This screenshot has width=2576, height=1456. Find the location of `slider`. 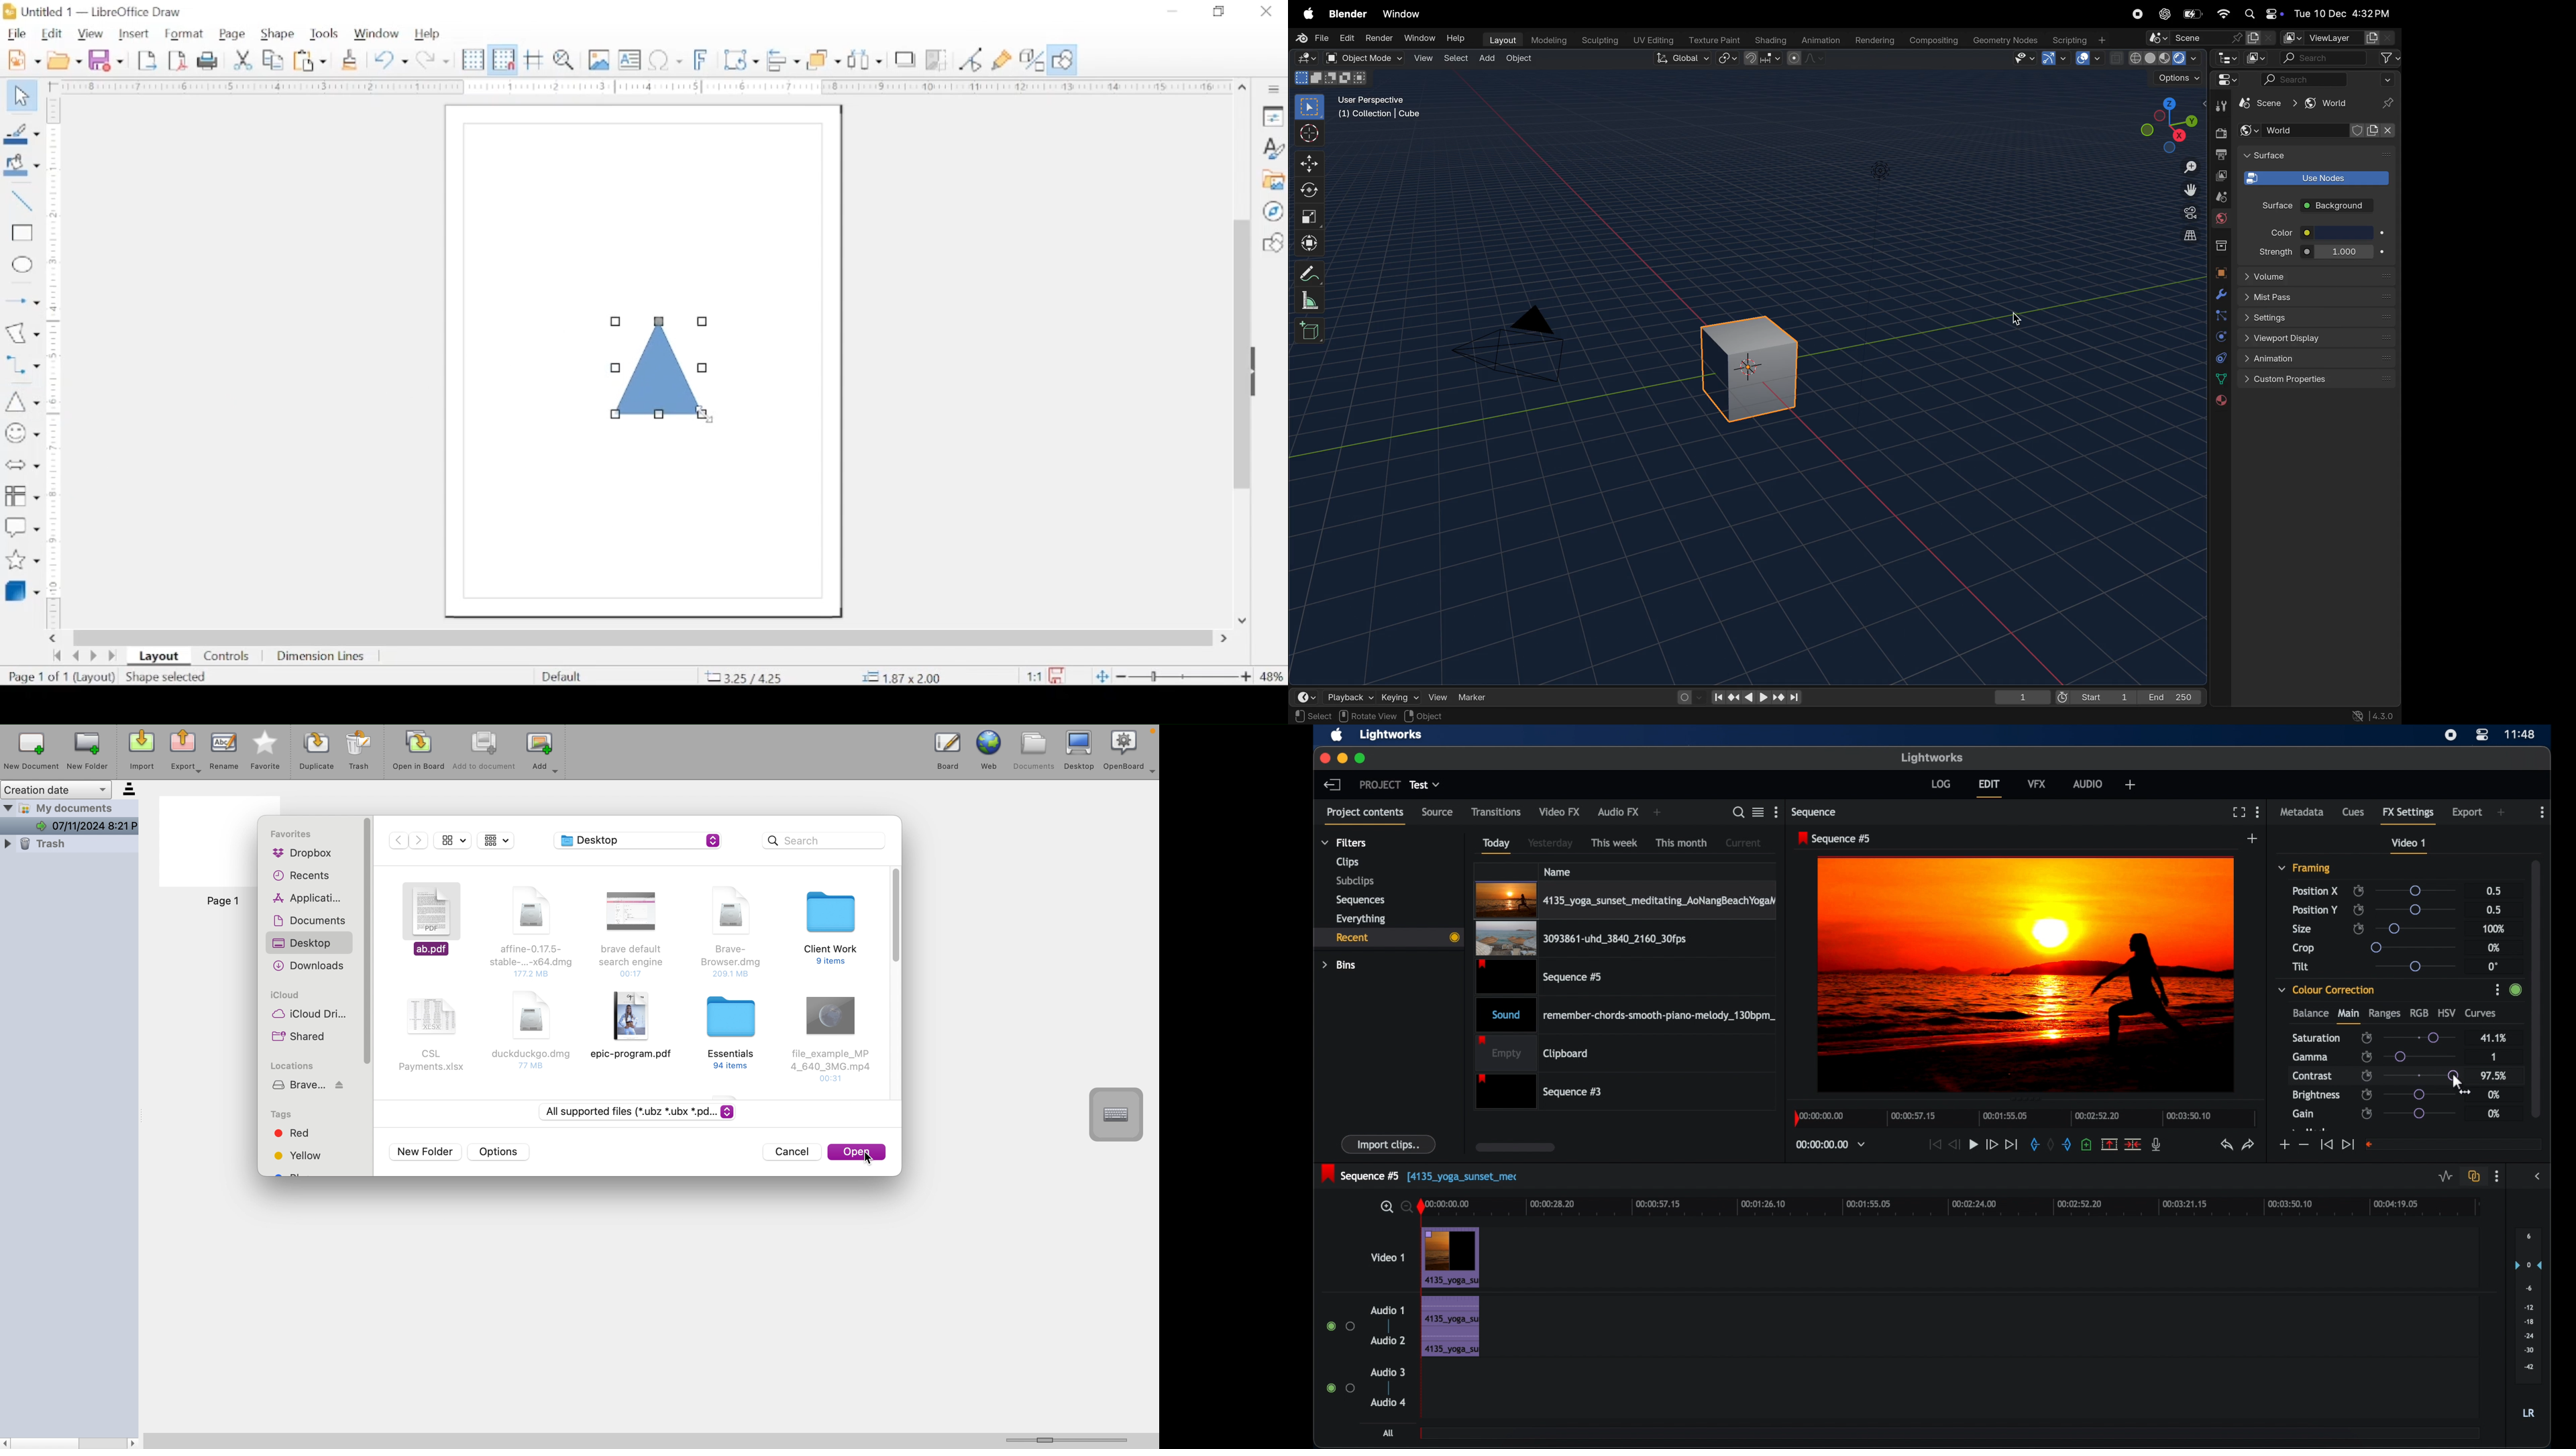

slider is located at coordinates (2420, 1114).